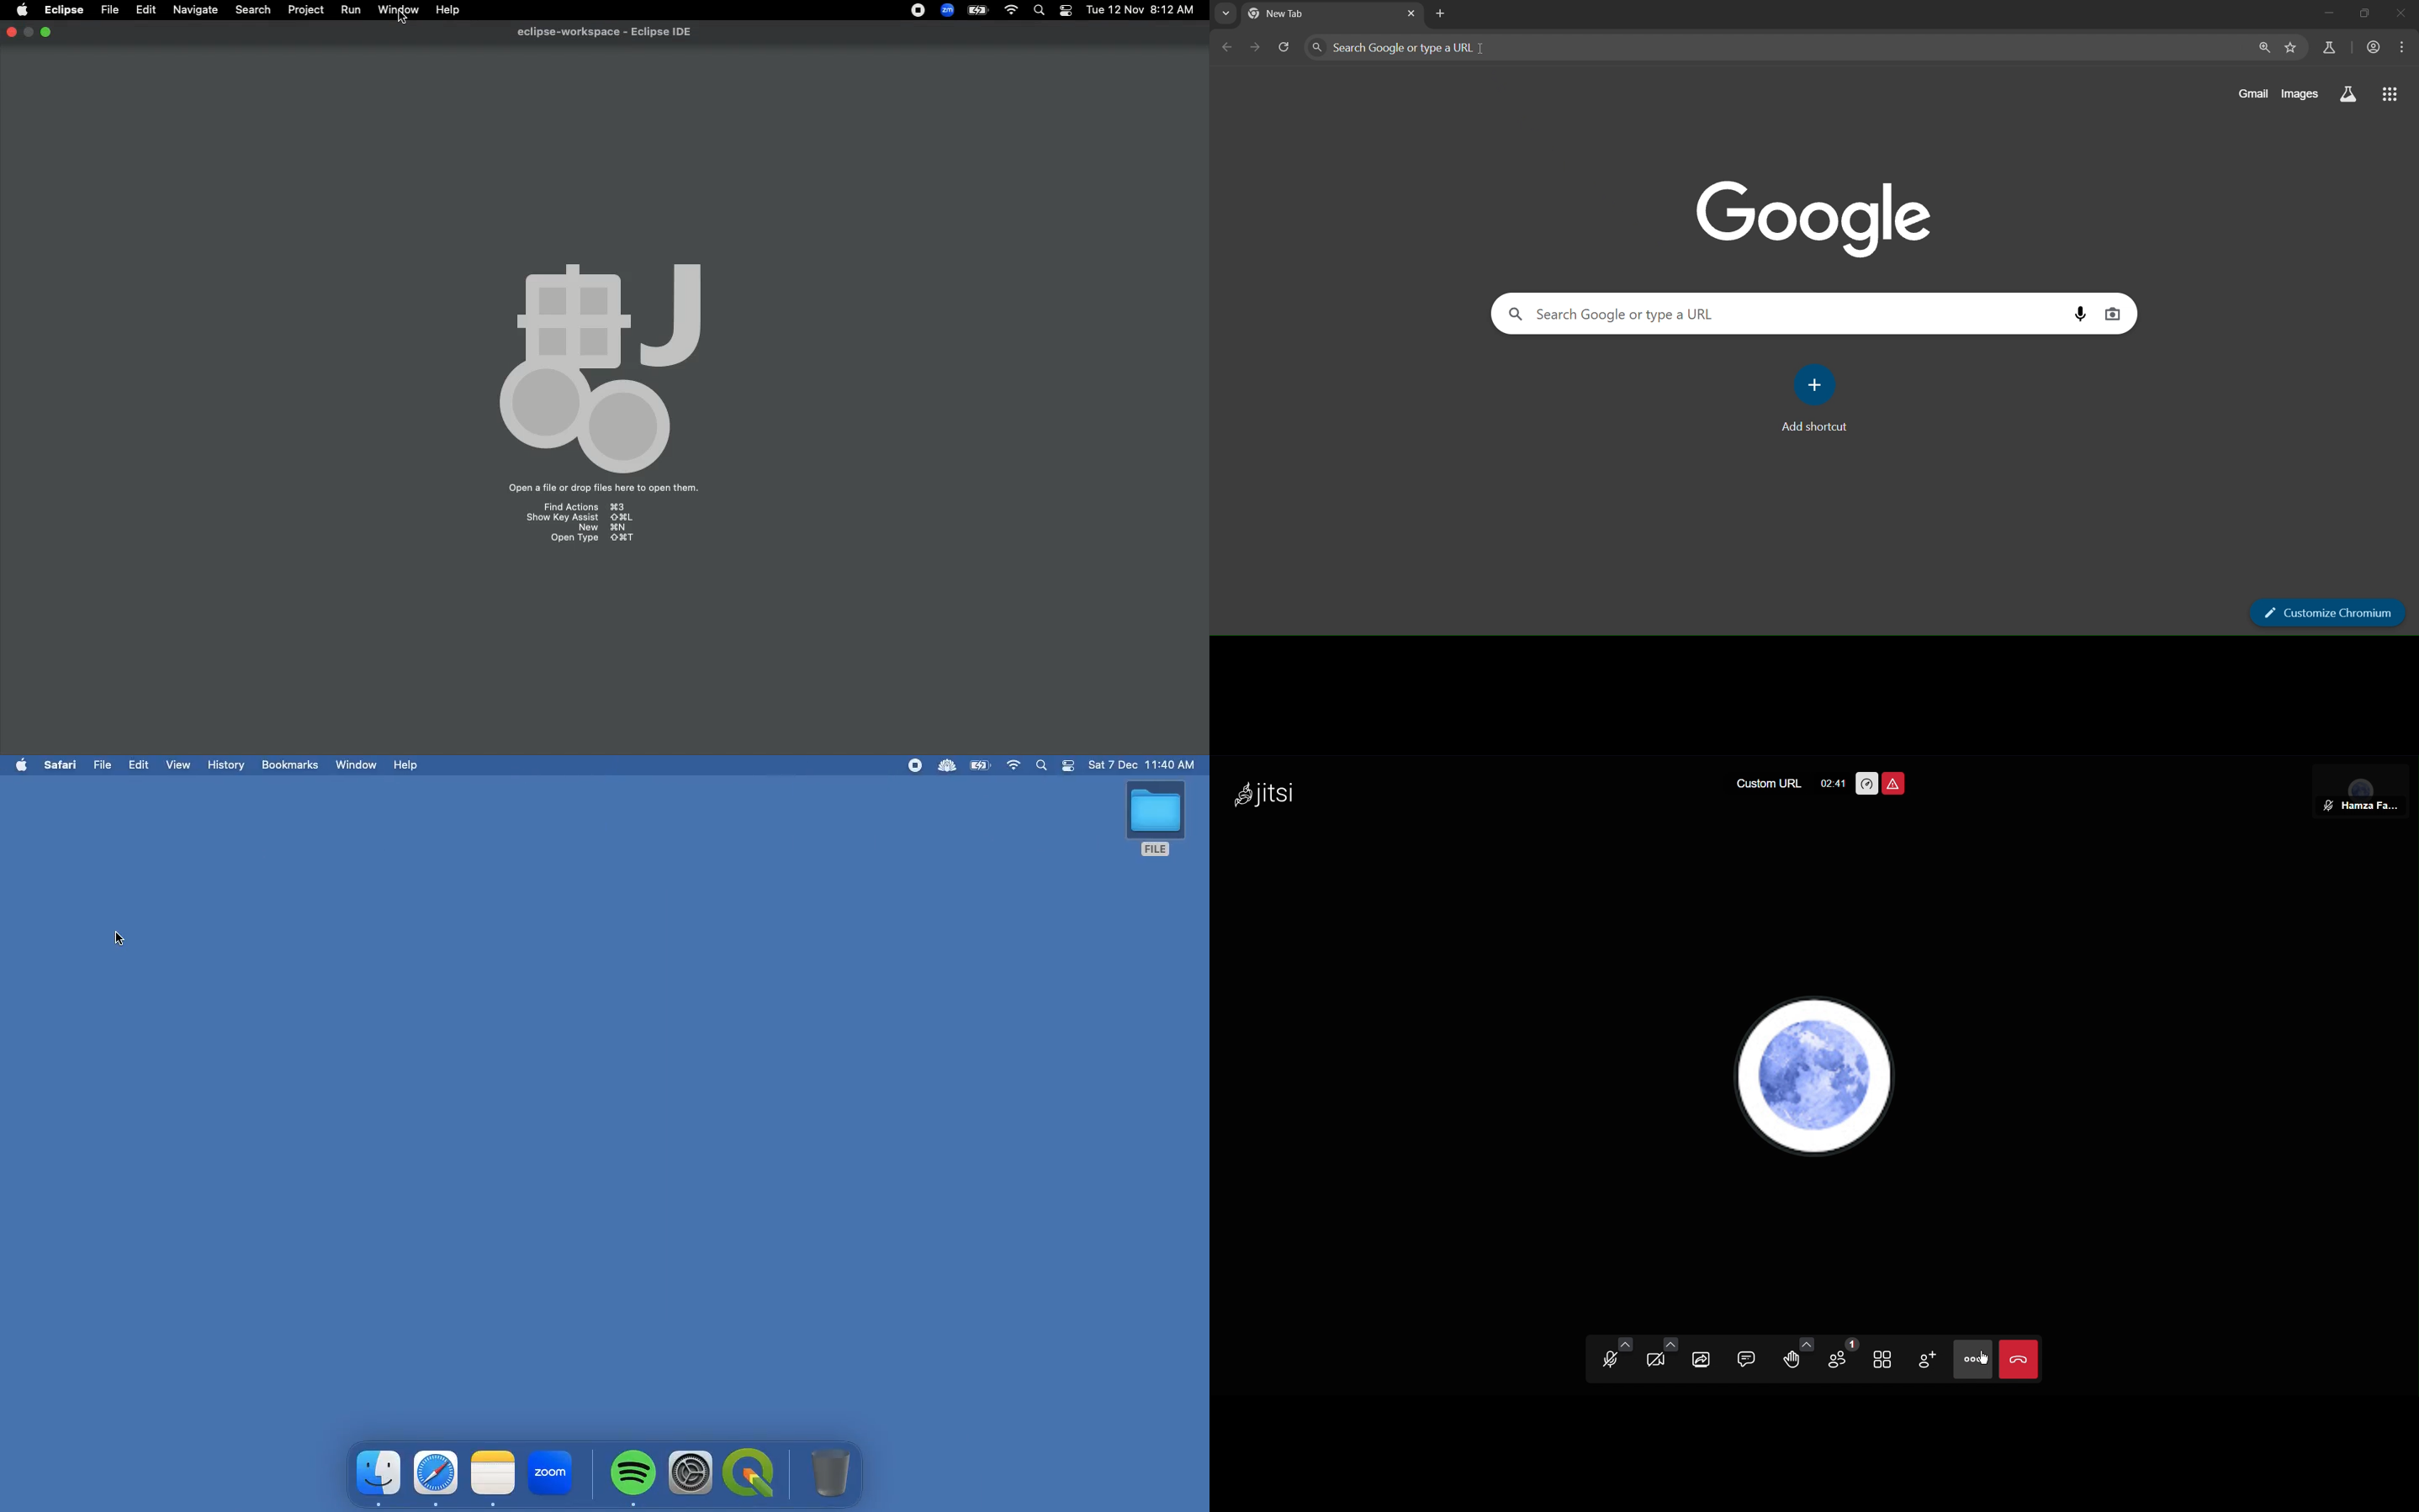 The height and width of the screenshot is (1512, 2436). What do you see at coordinates (1228, 48) in the screenshot?
I see `go back one page` at bounding box center [1228, 48].